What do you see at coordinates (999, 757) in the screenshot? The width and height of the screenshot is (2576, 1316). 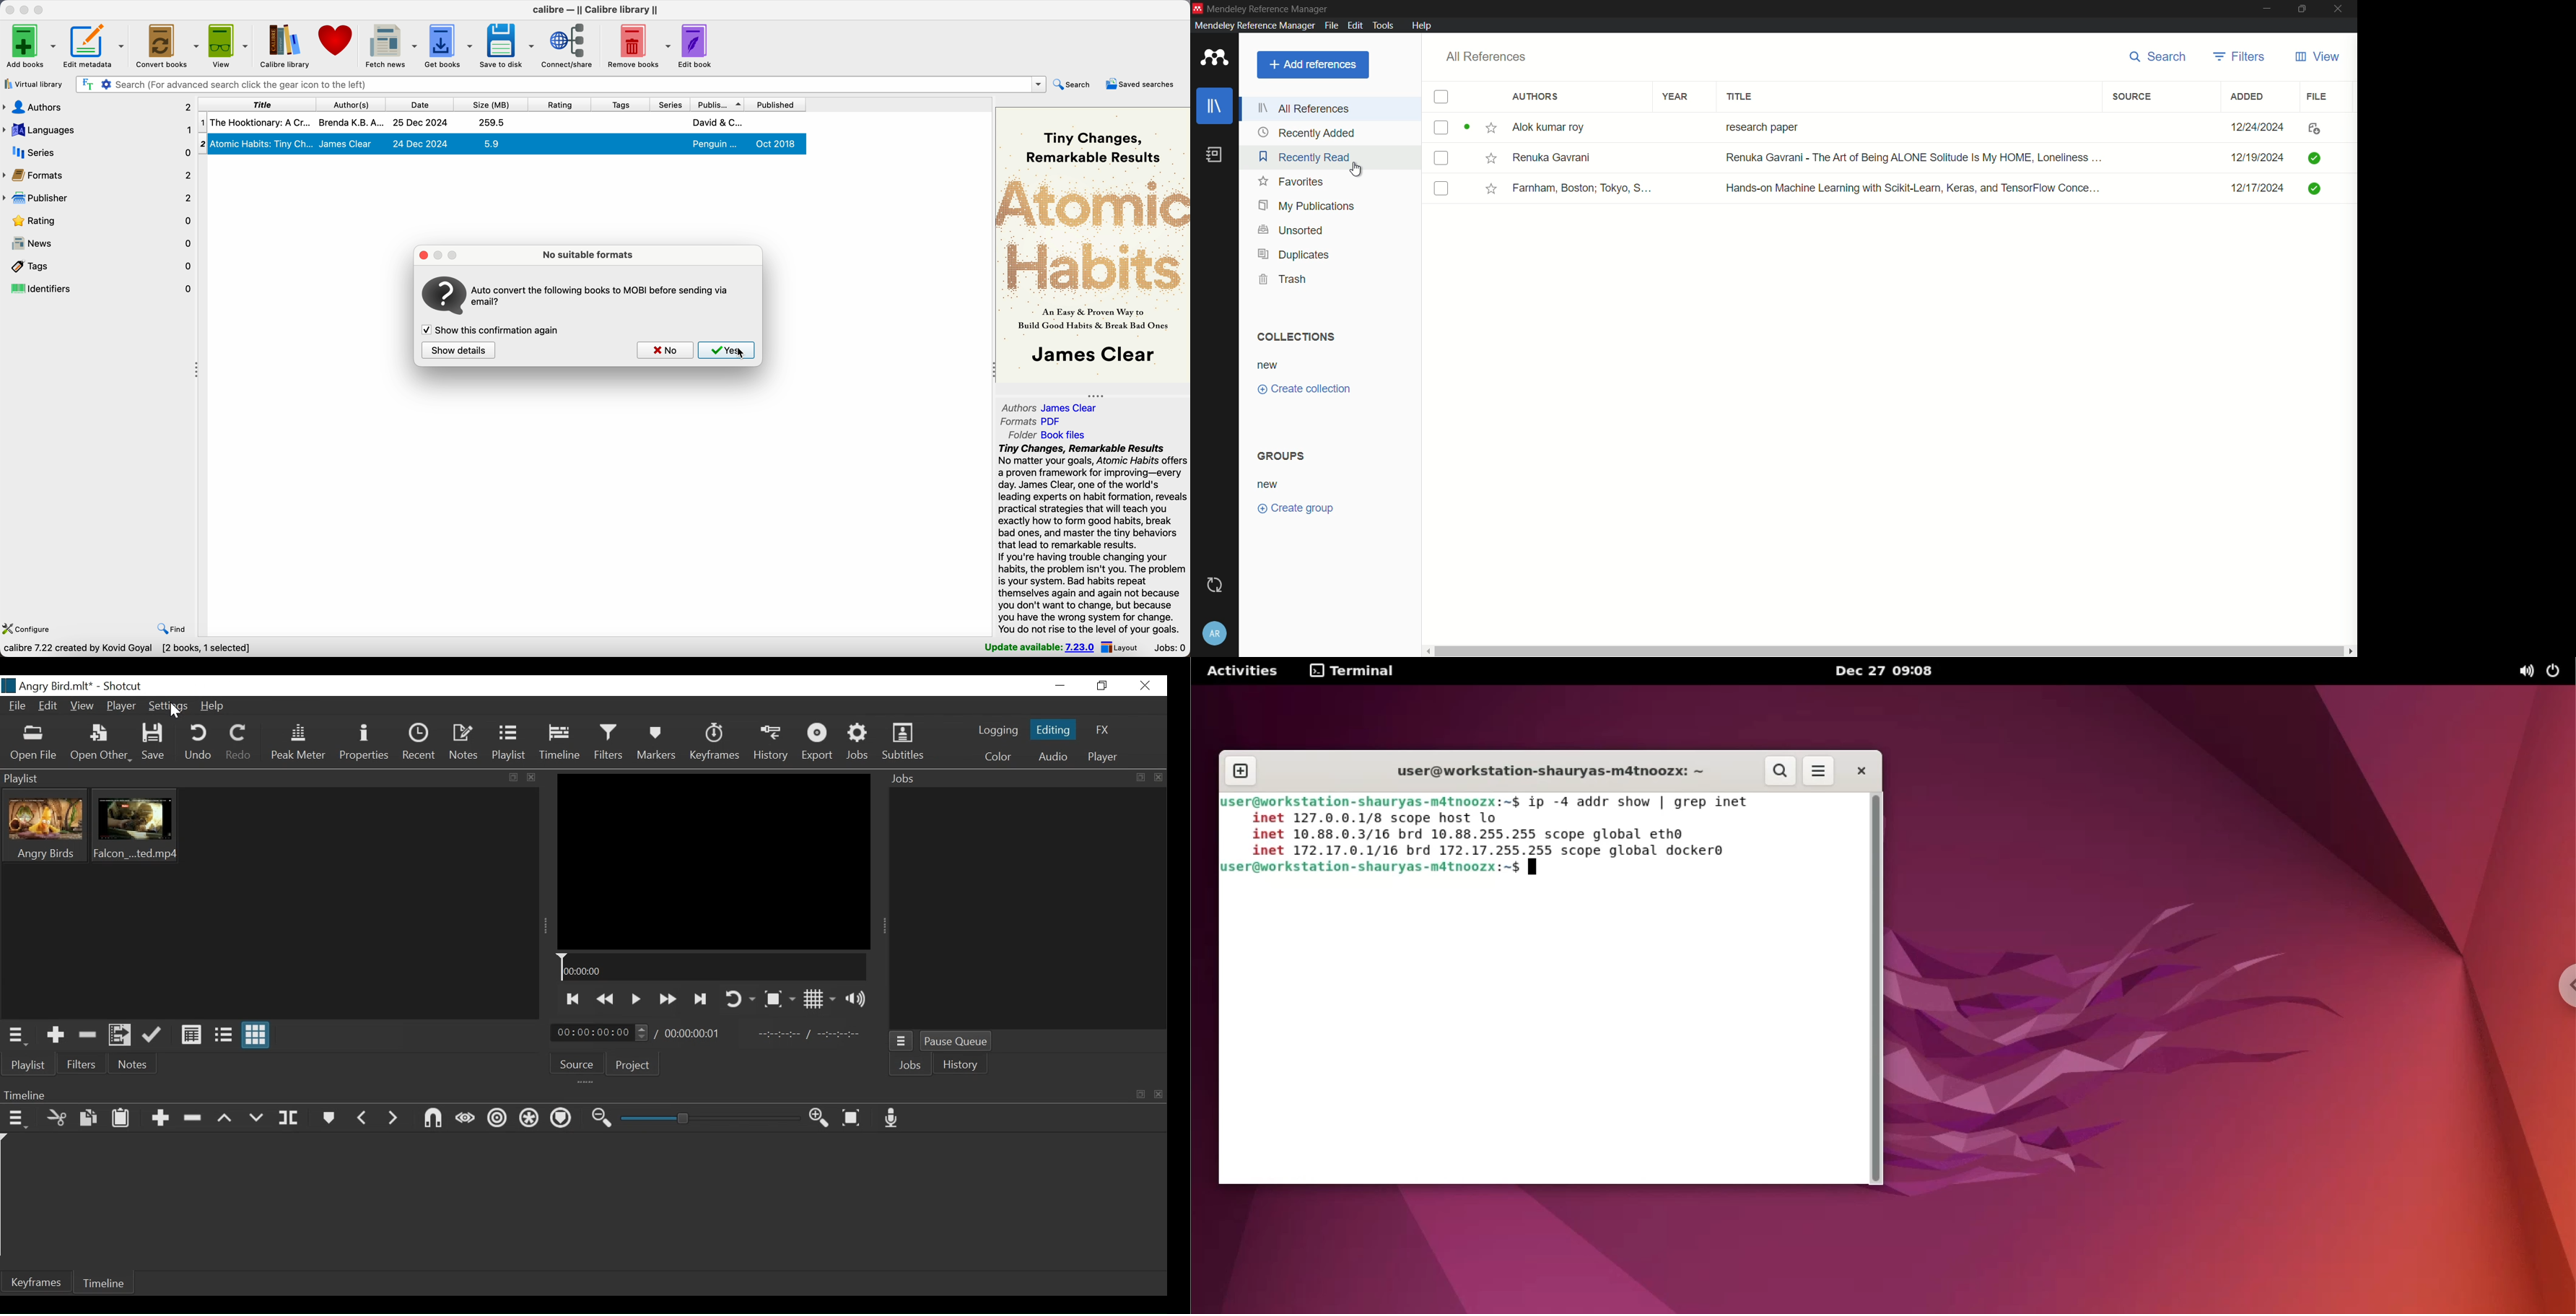 I see `Color` at bounding box center [999, 757].